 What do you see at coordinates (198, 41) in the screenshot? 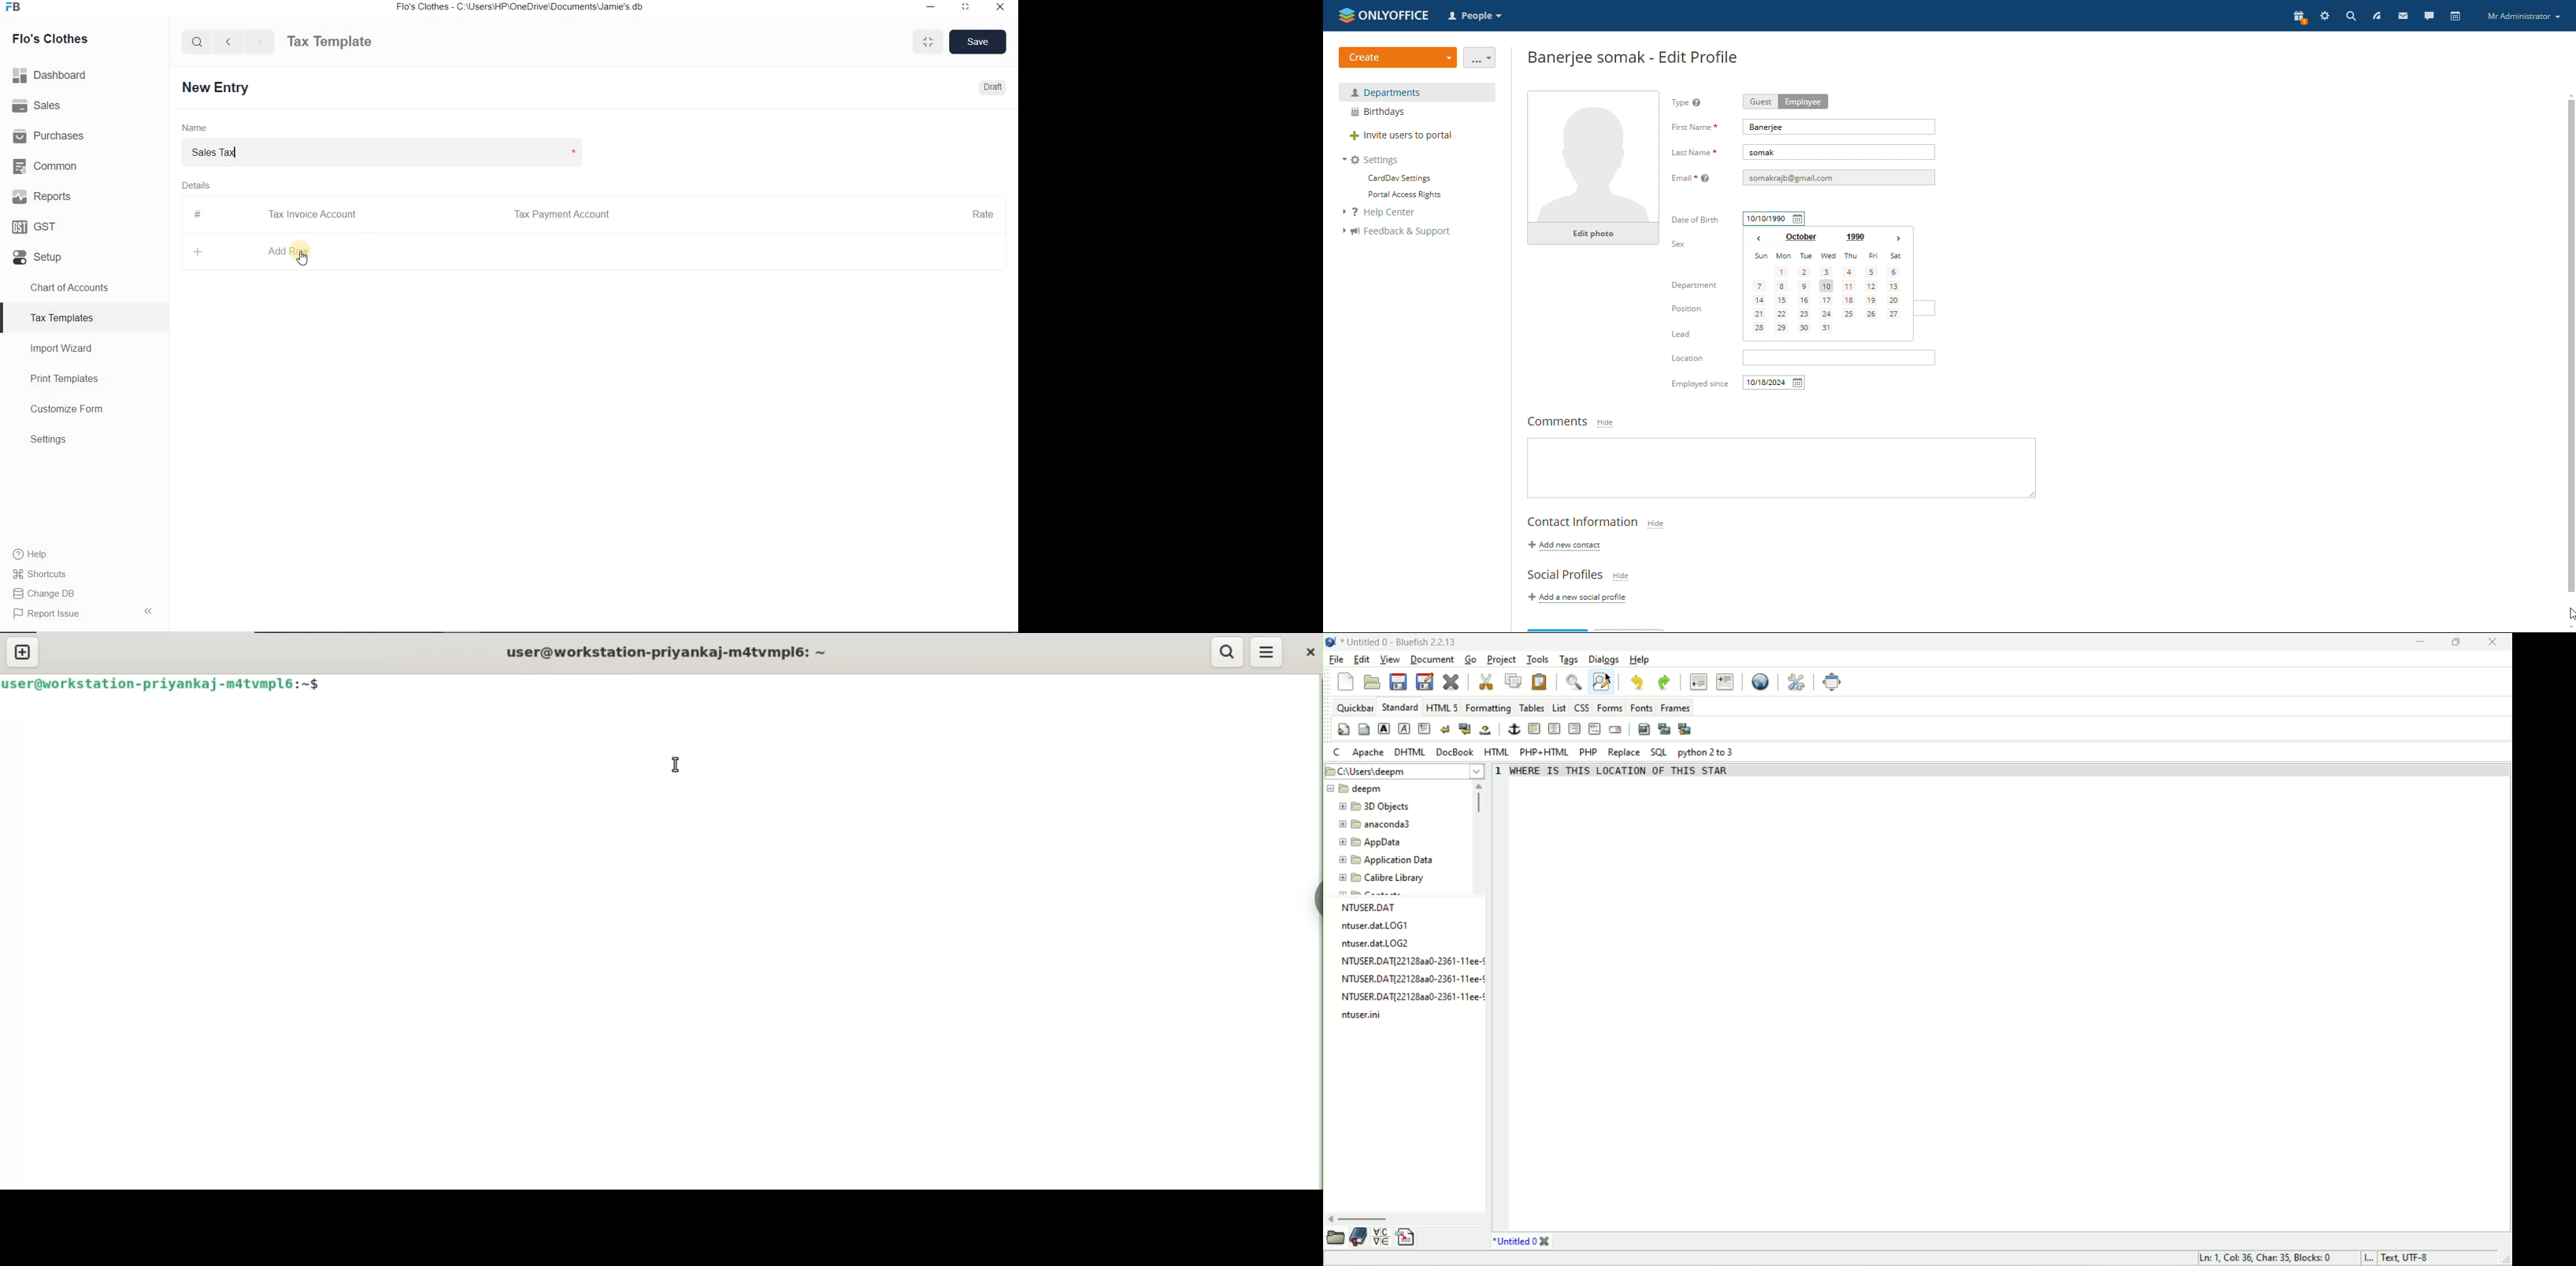
I see `Search Bar` at bounding box center [198, 41].